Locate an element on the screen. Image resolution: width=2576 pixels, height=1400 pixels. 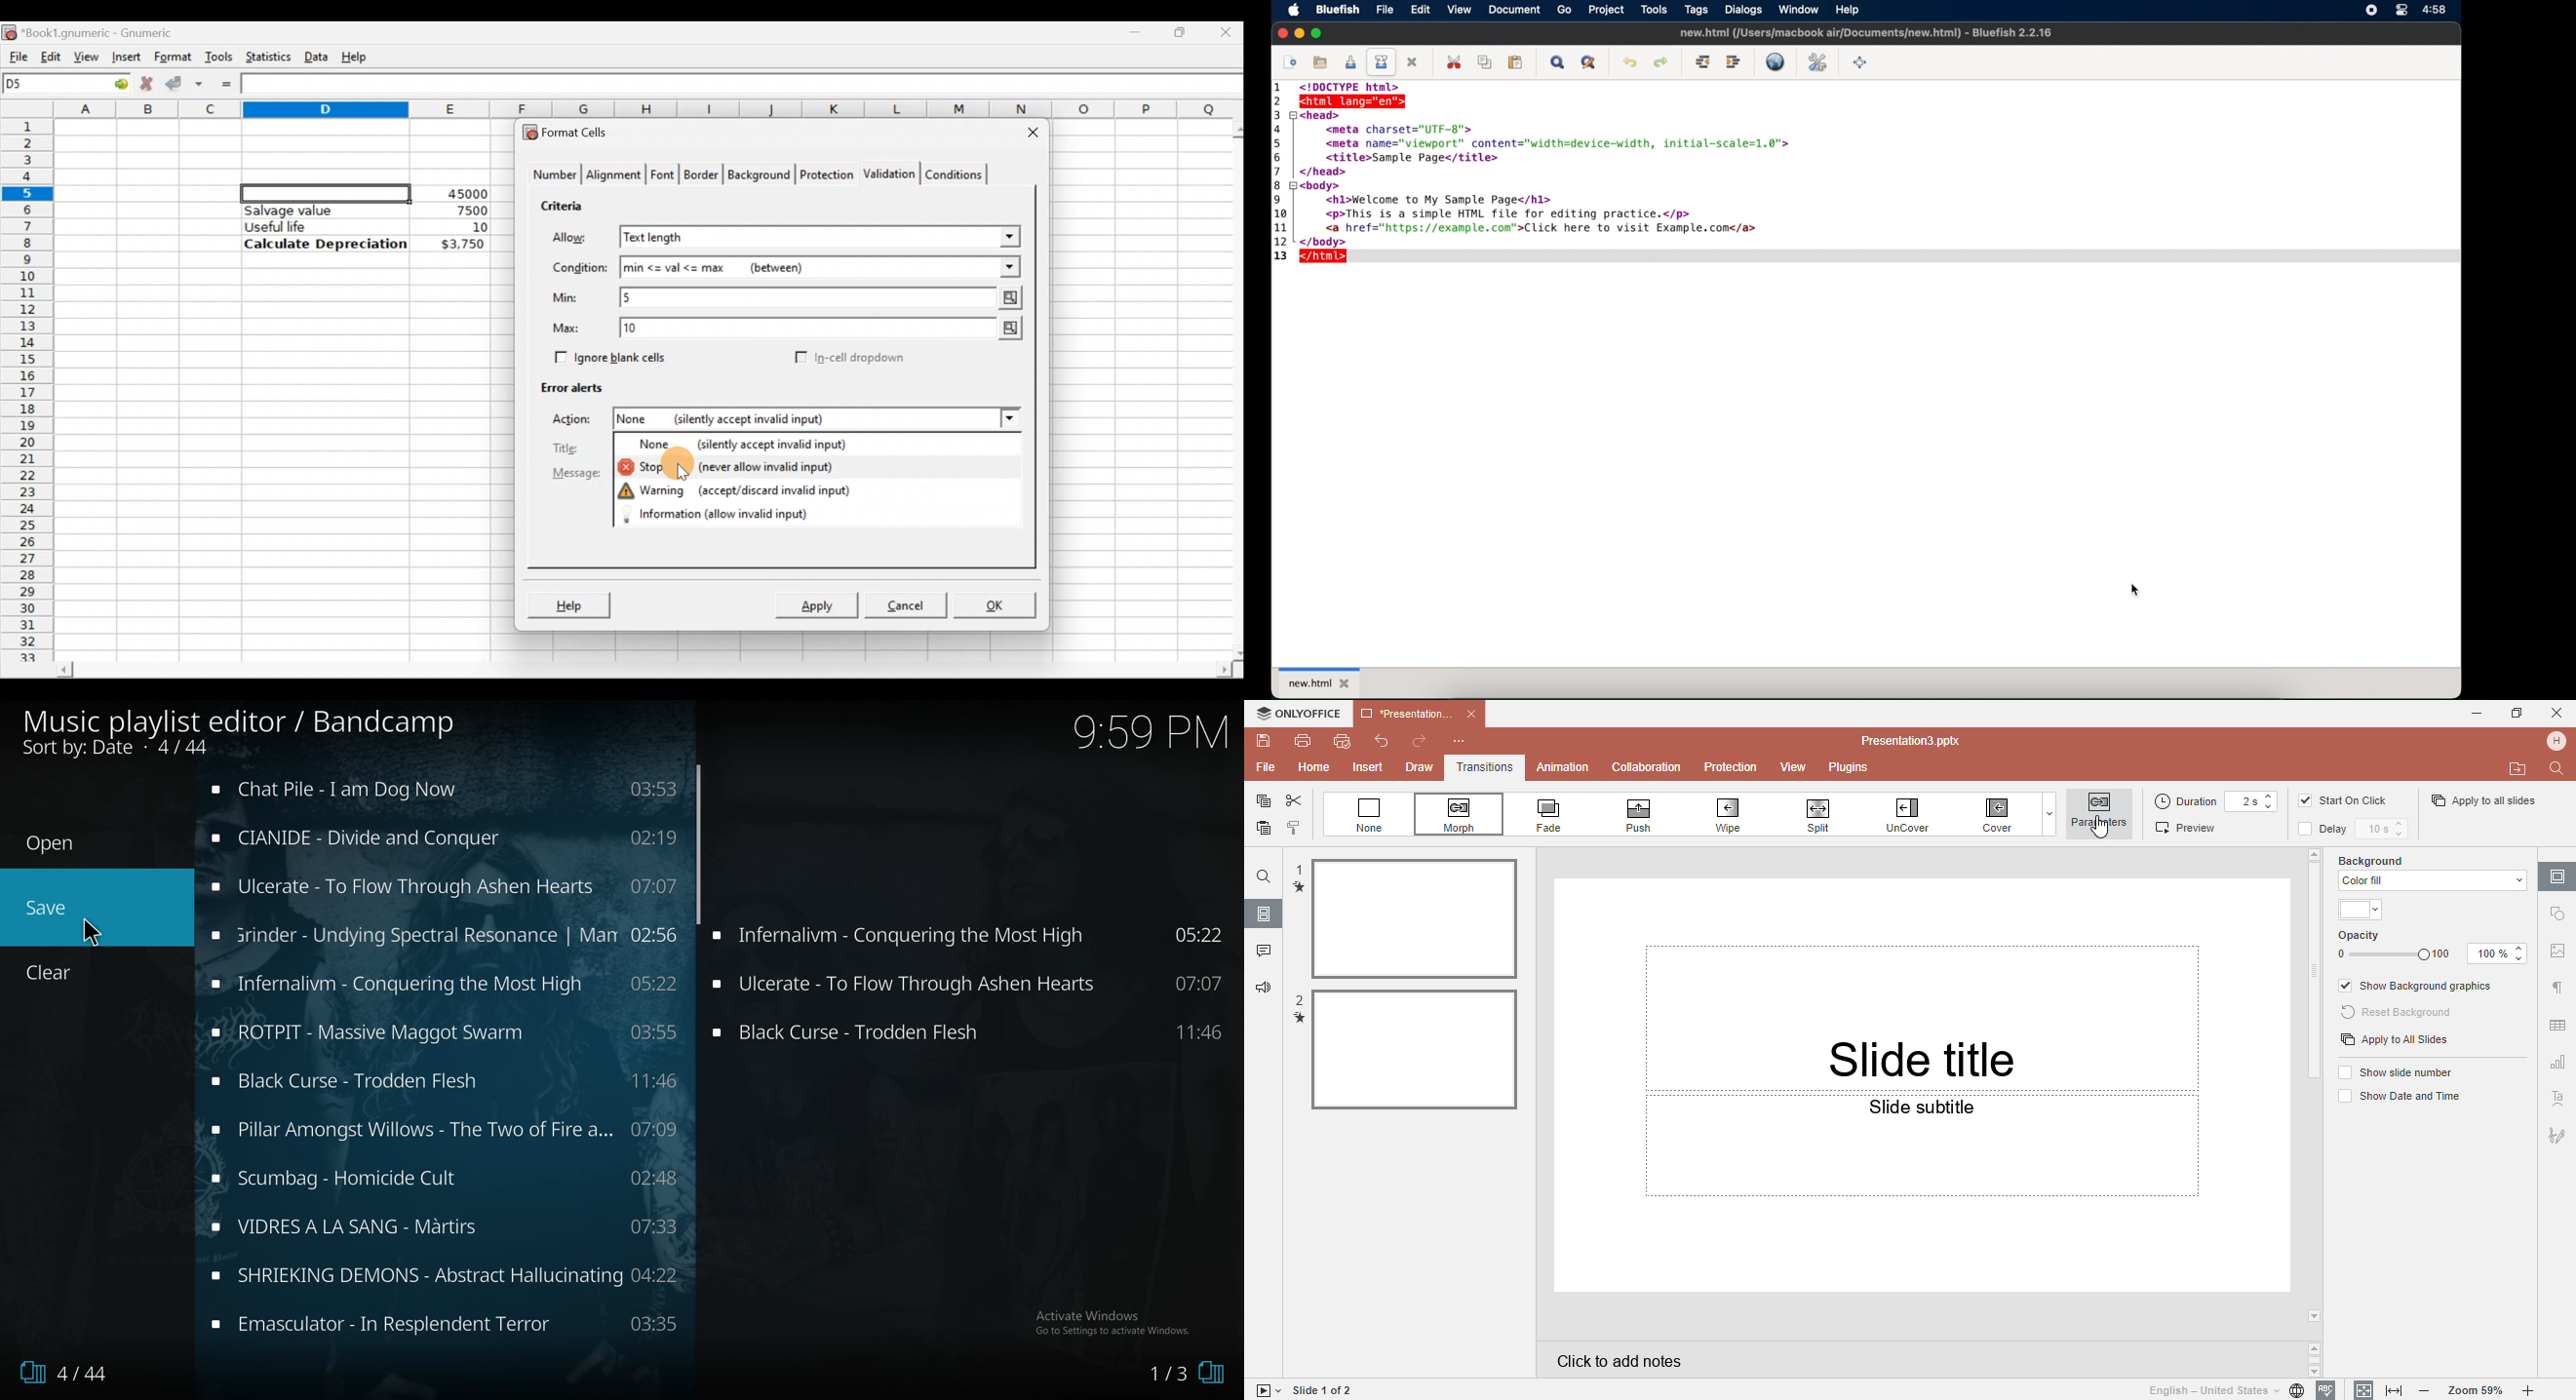
window is located at coordinates (1799, 9).